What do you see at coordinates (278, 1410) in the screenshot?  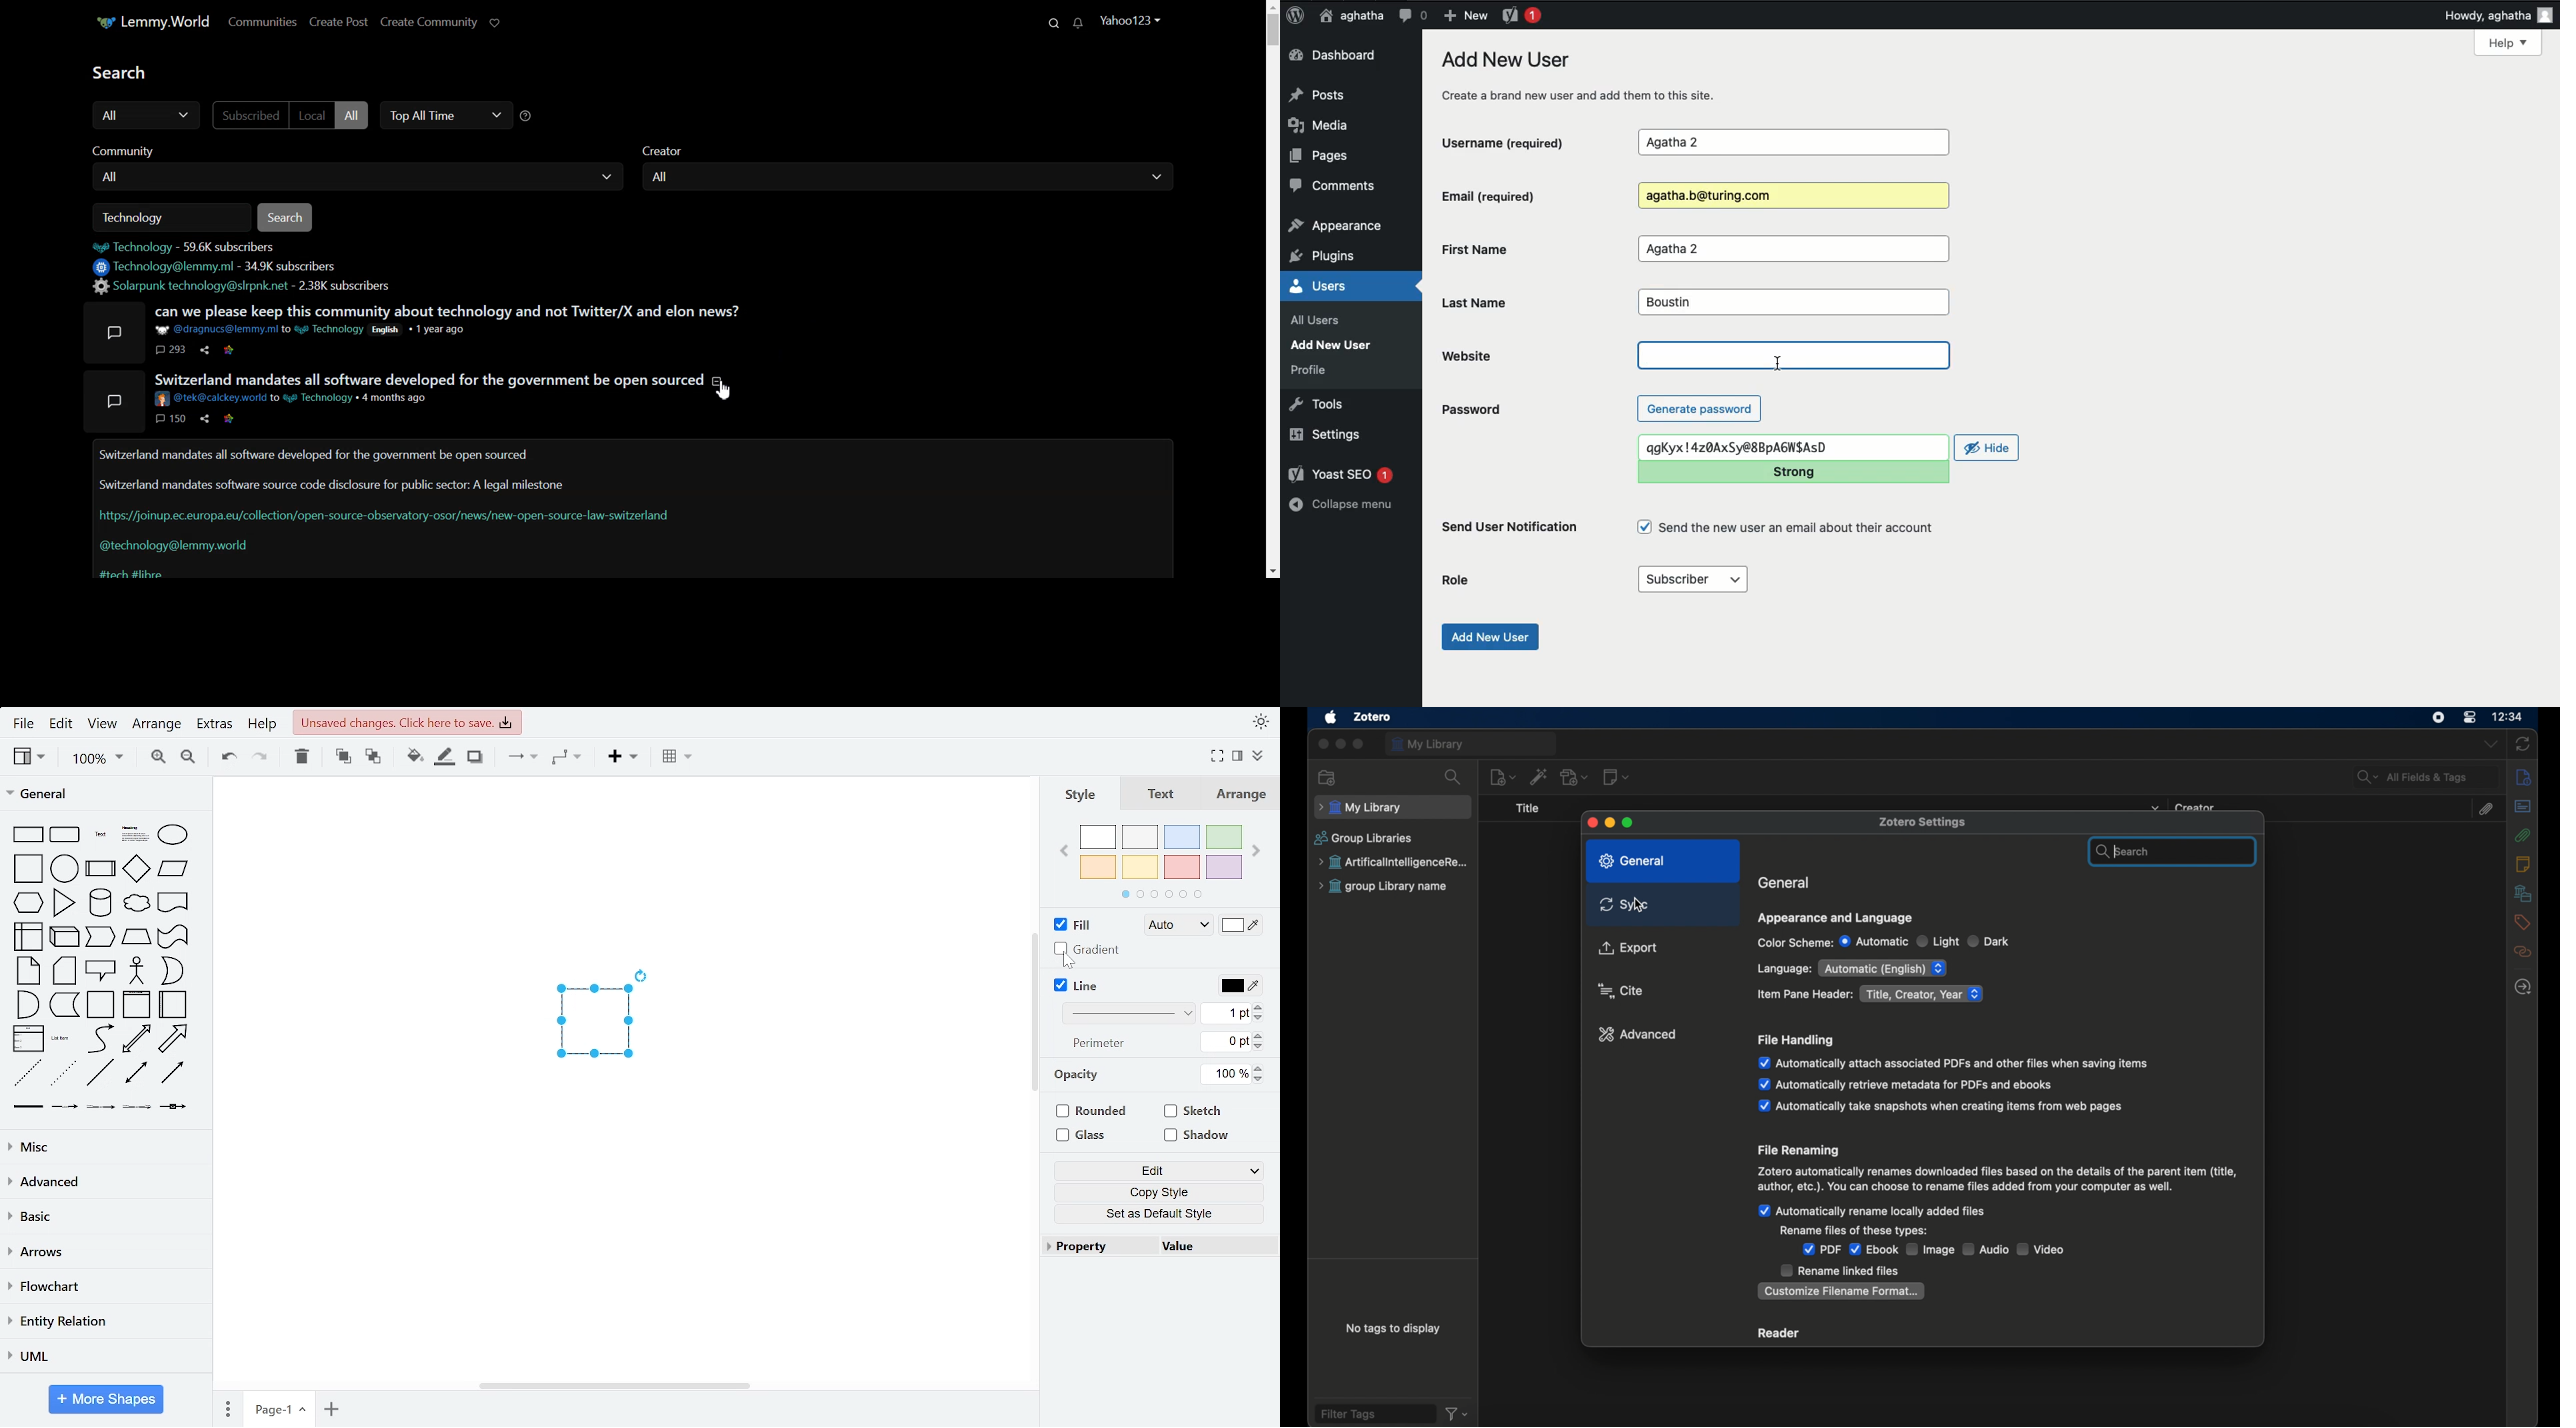 I see `current page` at bounding box center [278, 1410].